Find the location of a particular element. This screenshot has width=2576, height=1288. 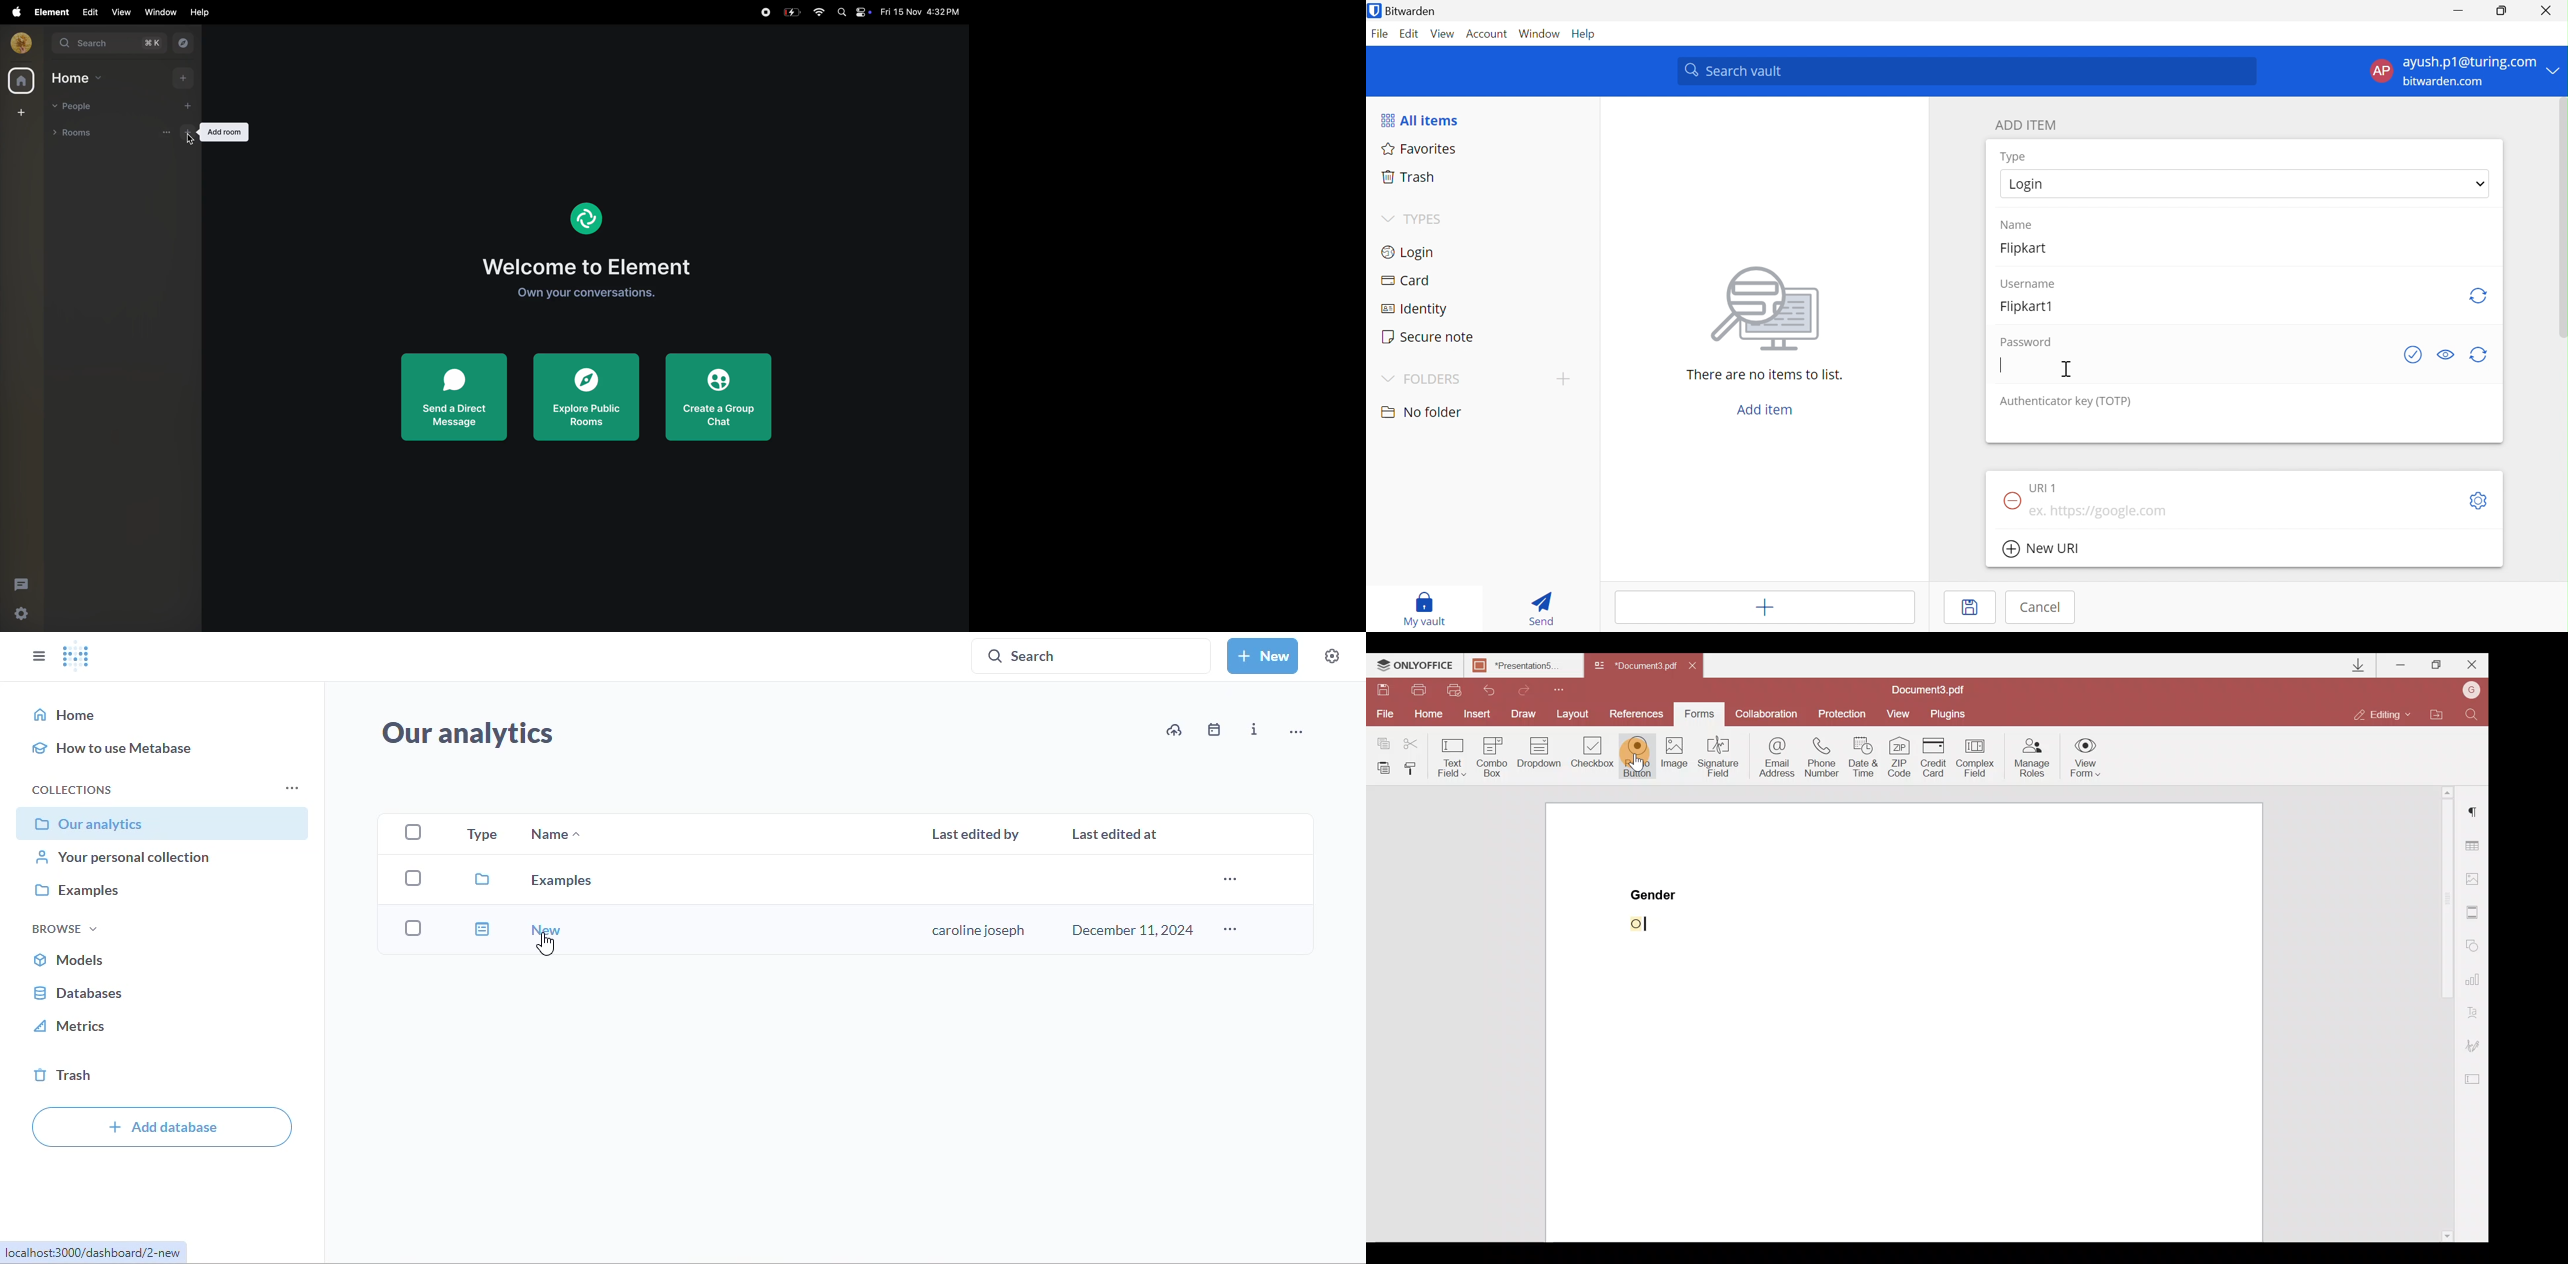

file is located at coordinates (482, 878).